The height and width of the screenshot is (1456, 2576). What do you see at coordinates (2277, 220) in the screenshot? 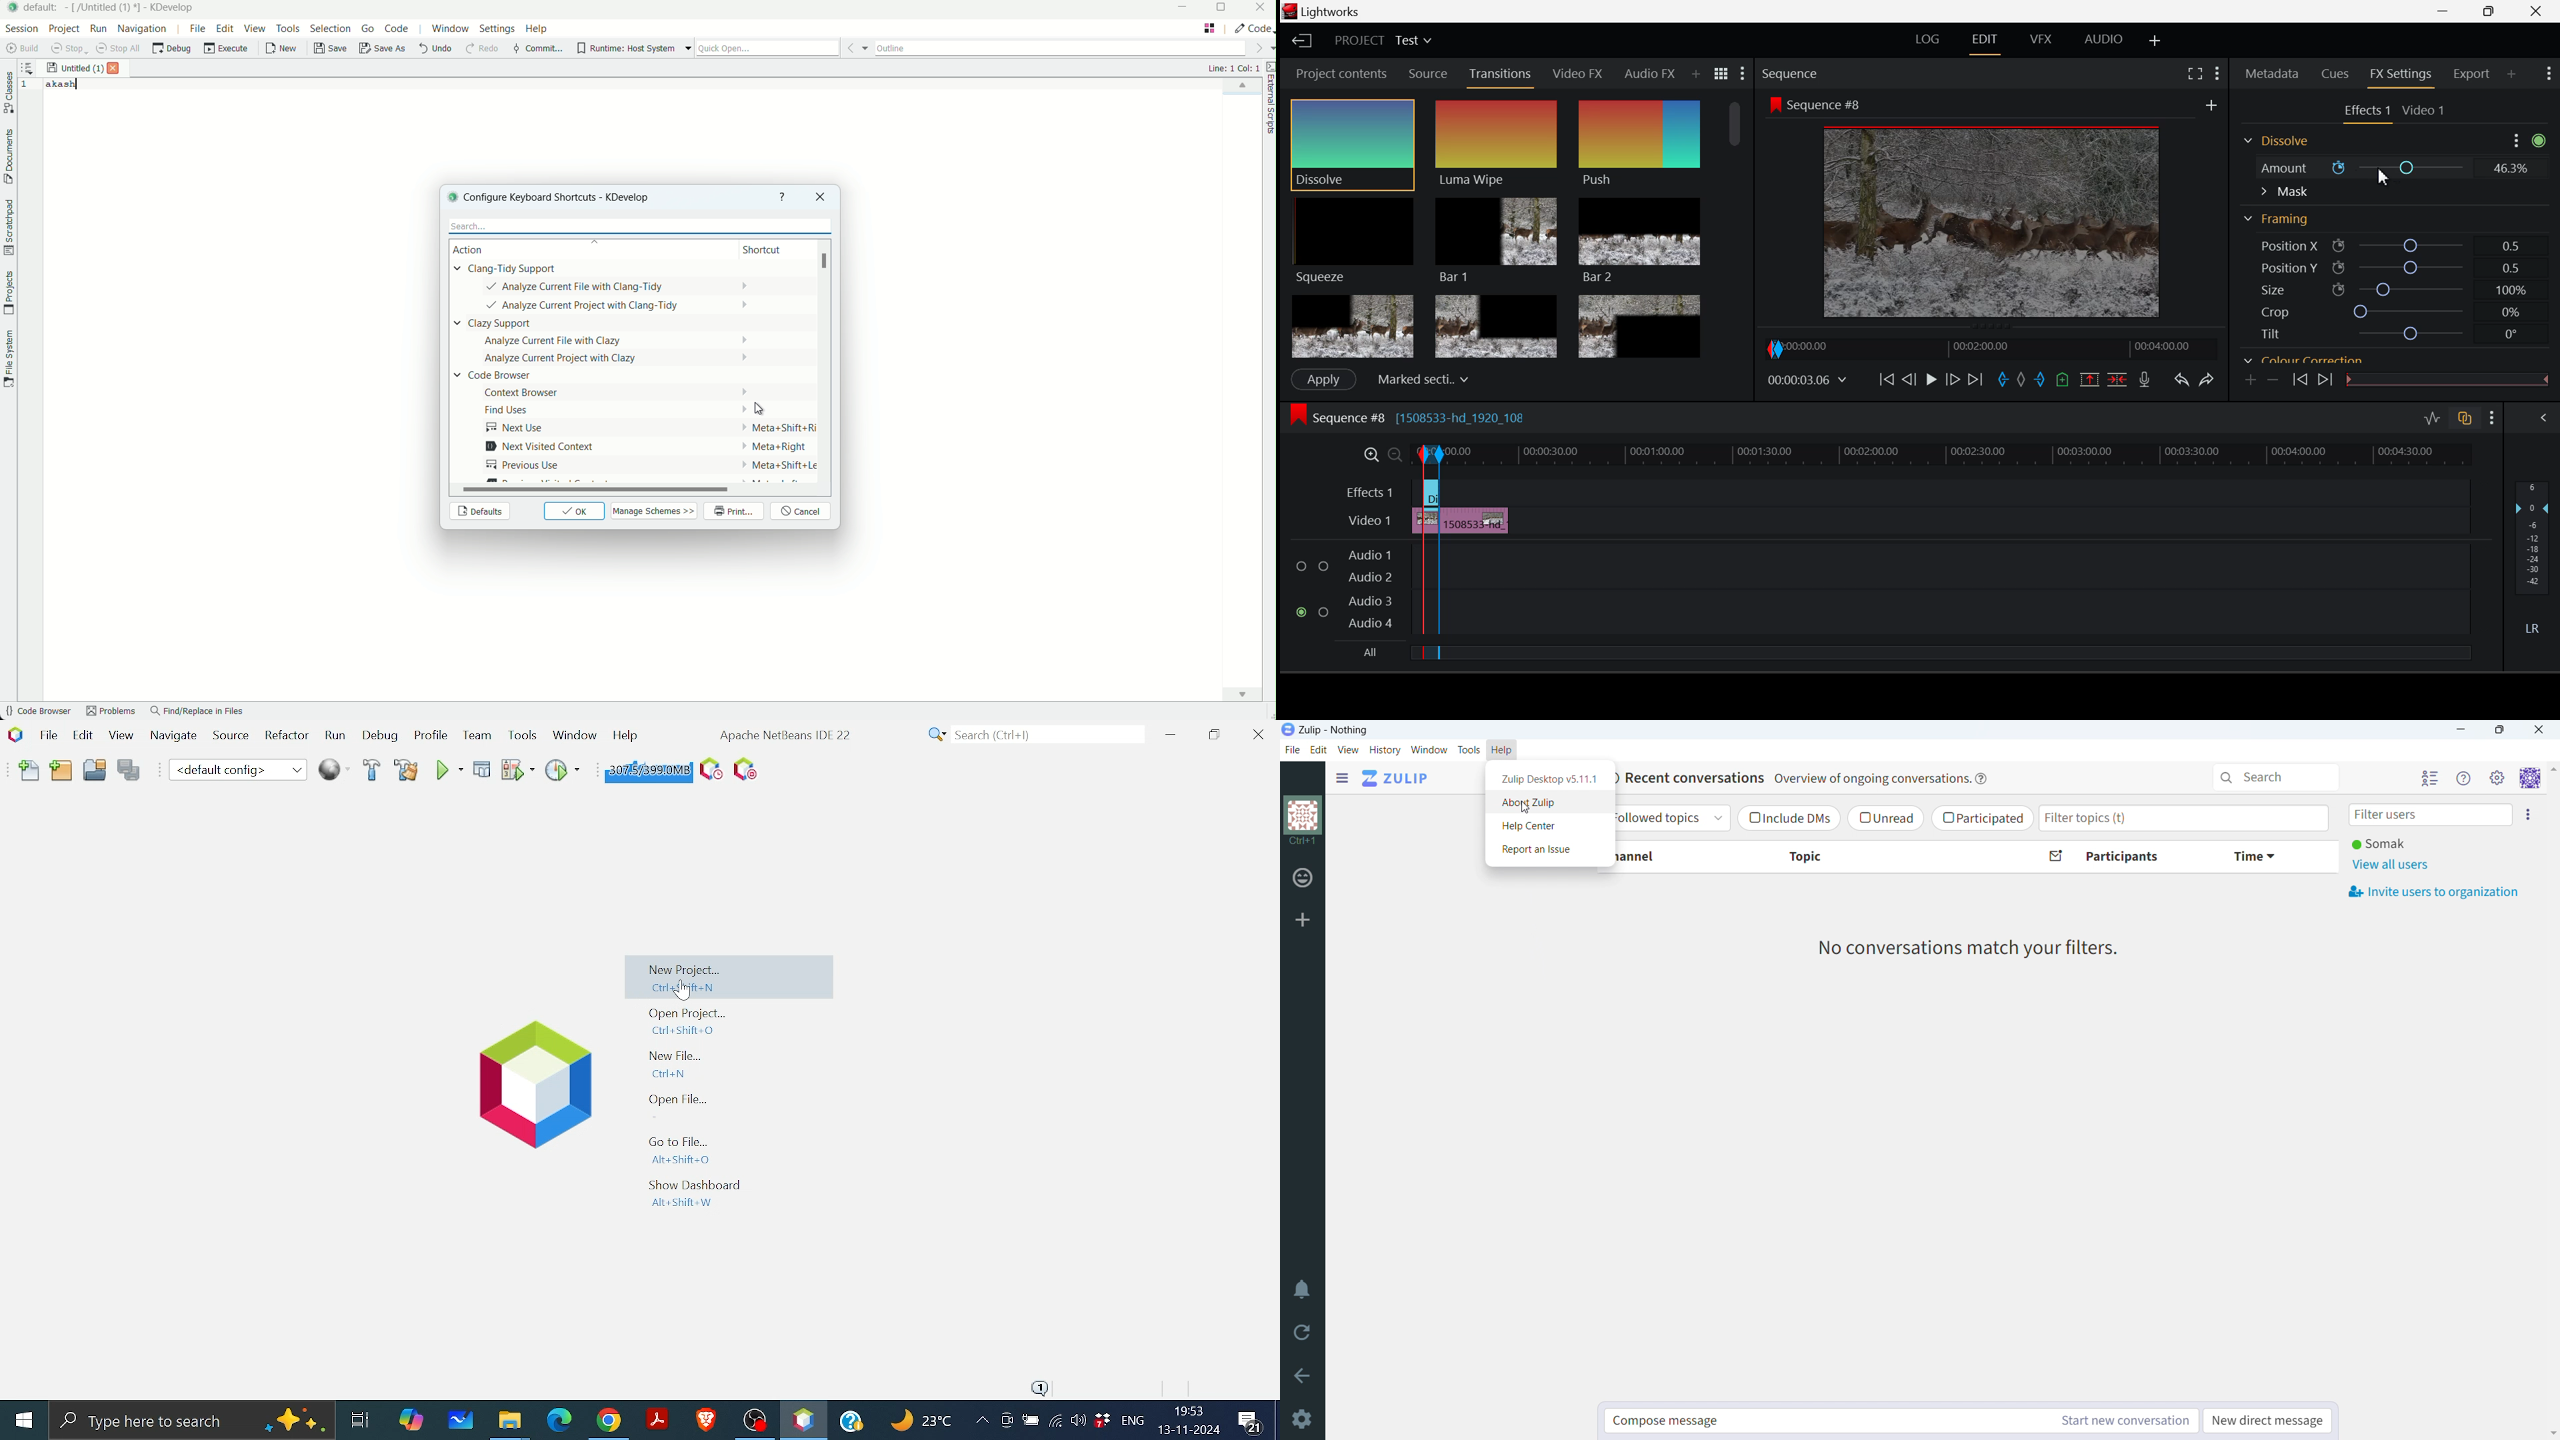
I see `Framing Section` at bounding box center [2277, 220].